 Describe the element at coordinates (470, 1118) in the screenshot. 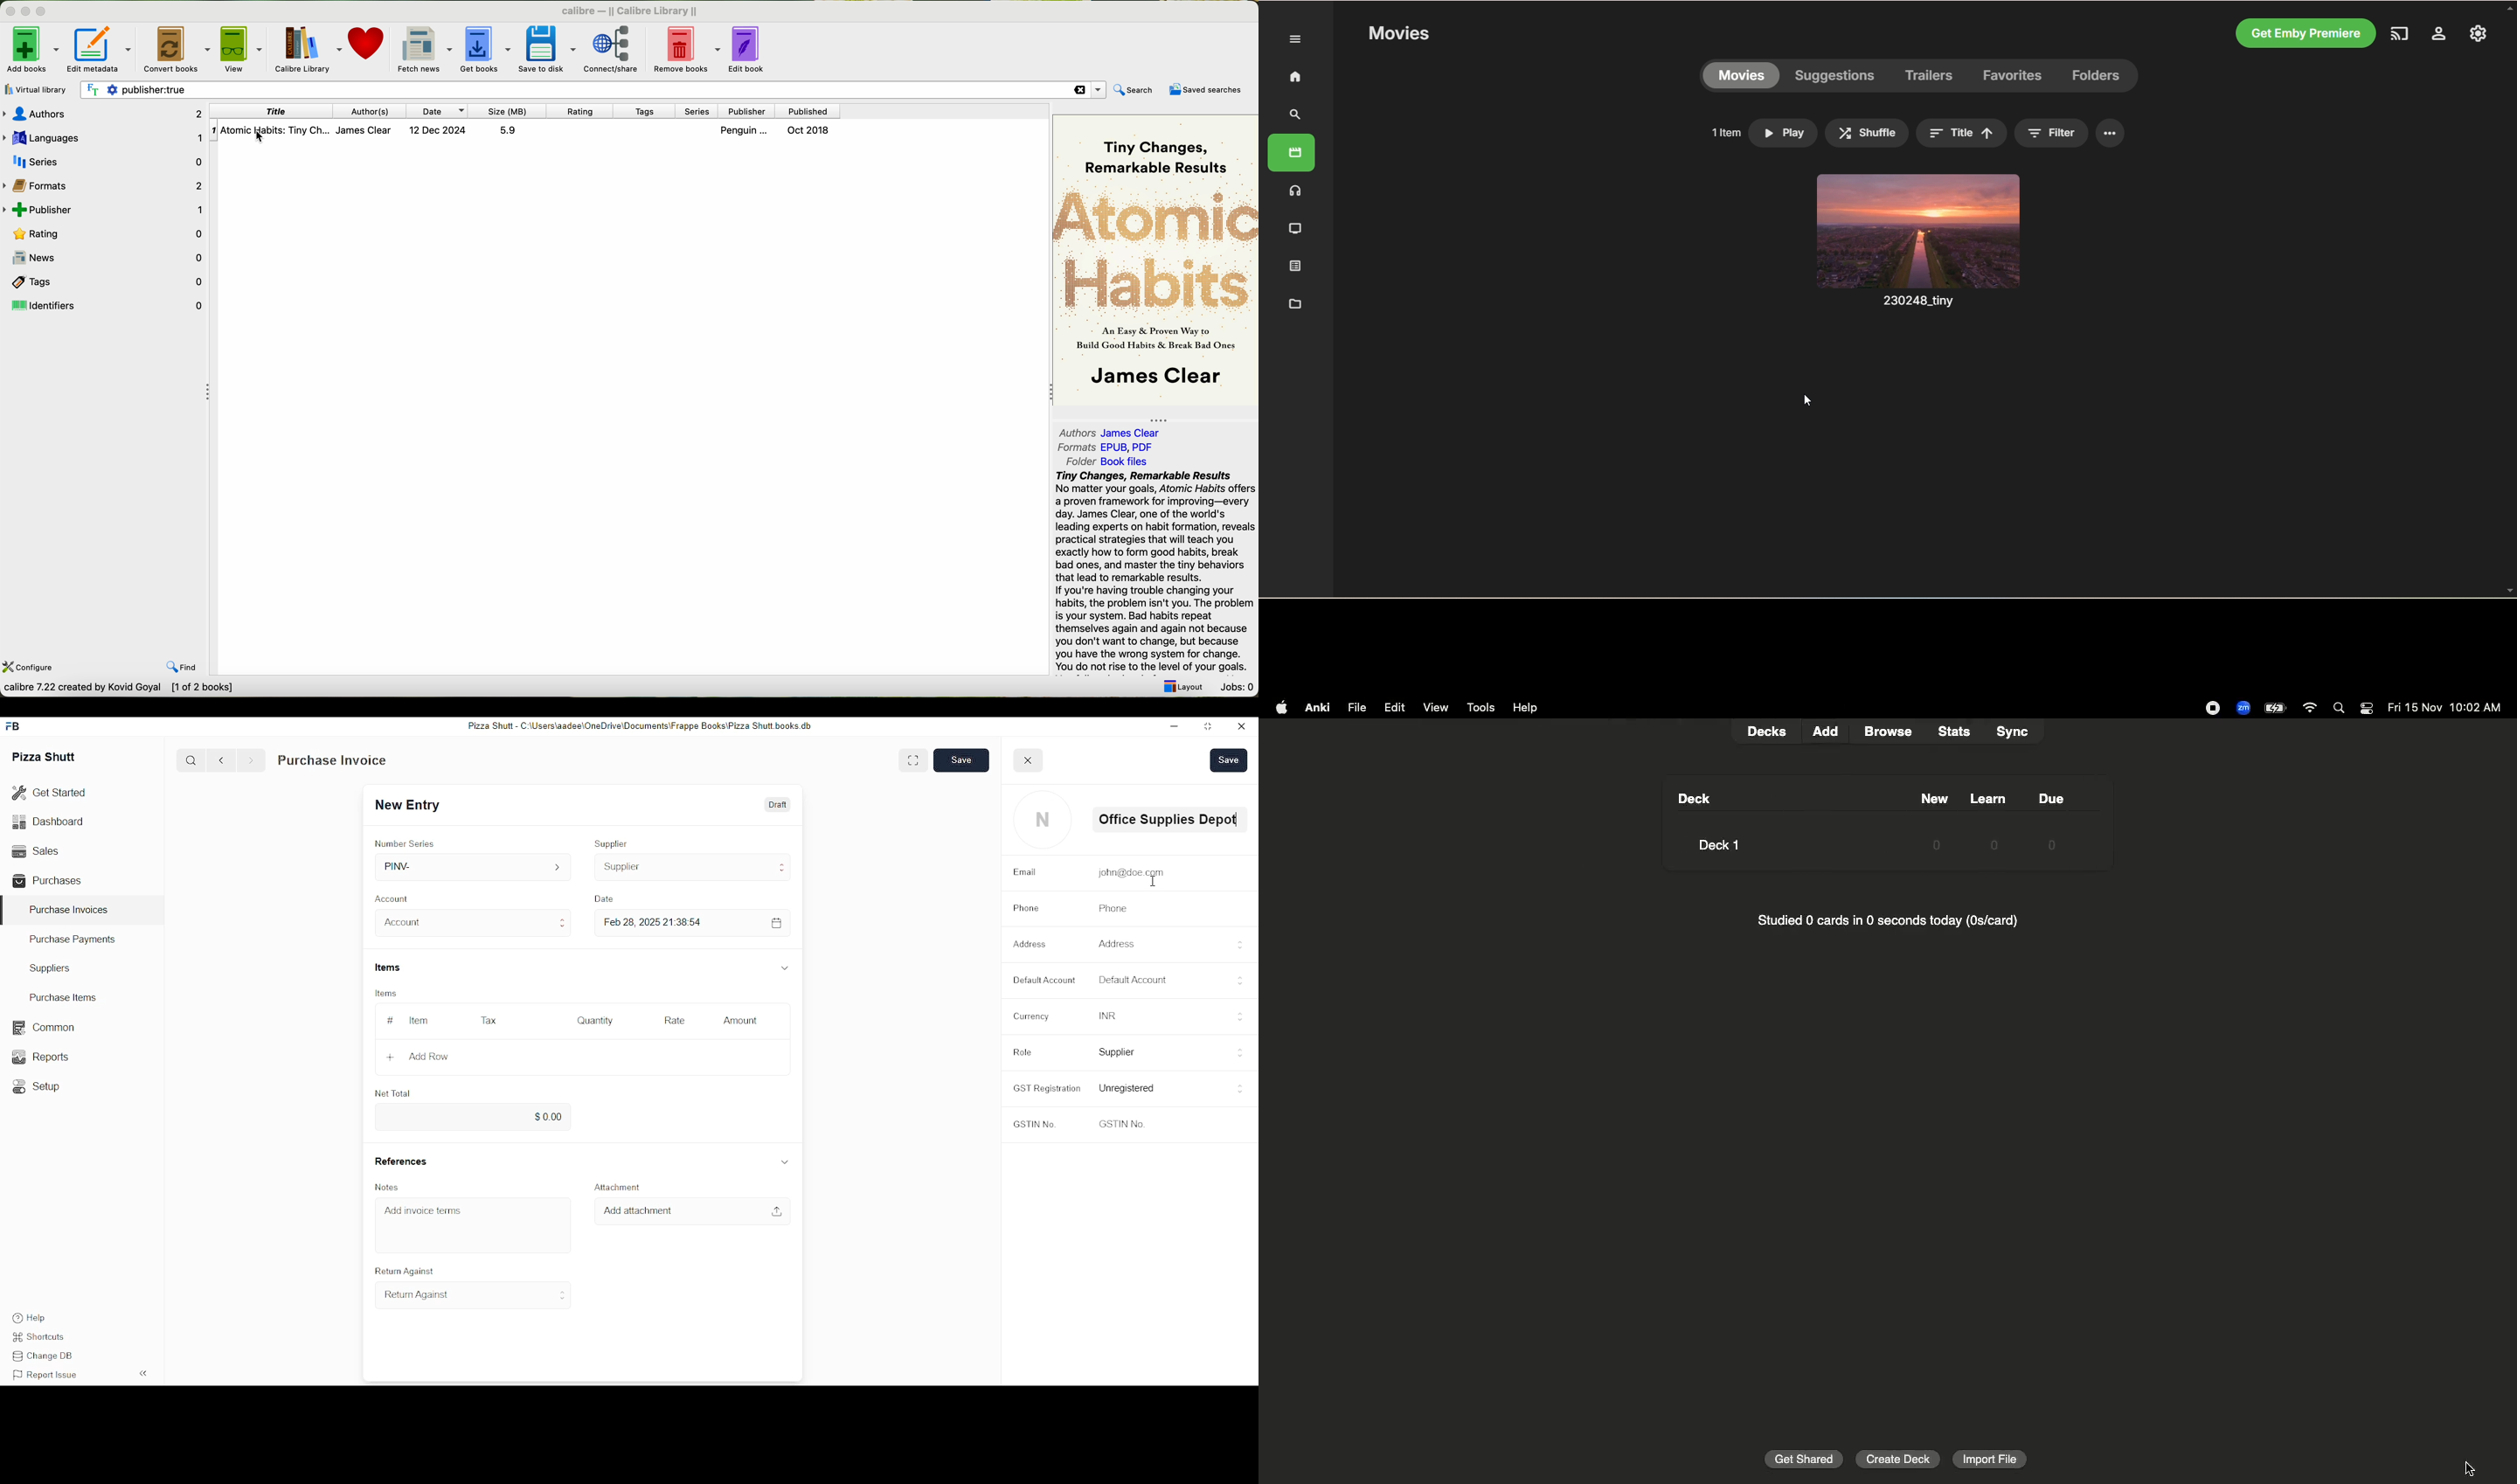

I see `0.00` at that location.